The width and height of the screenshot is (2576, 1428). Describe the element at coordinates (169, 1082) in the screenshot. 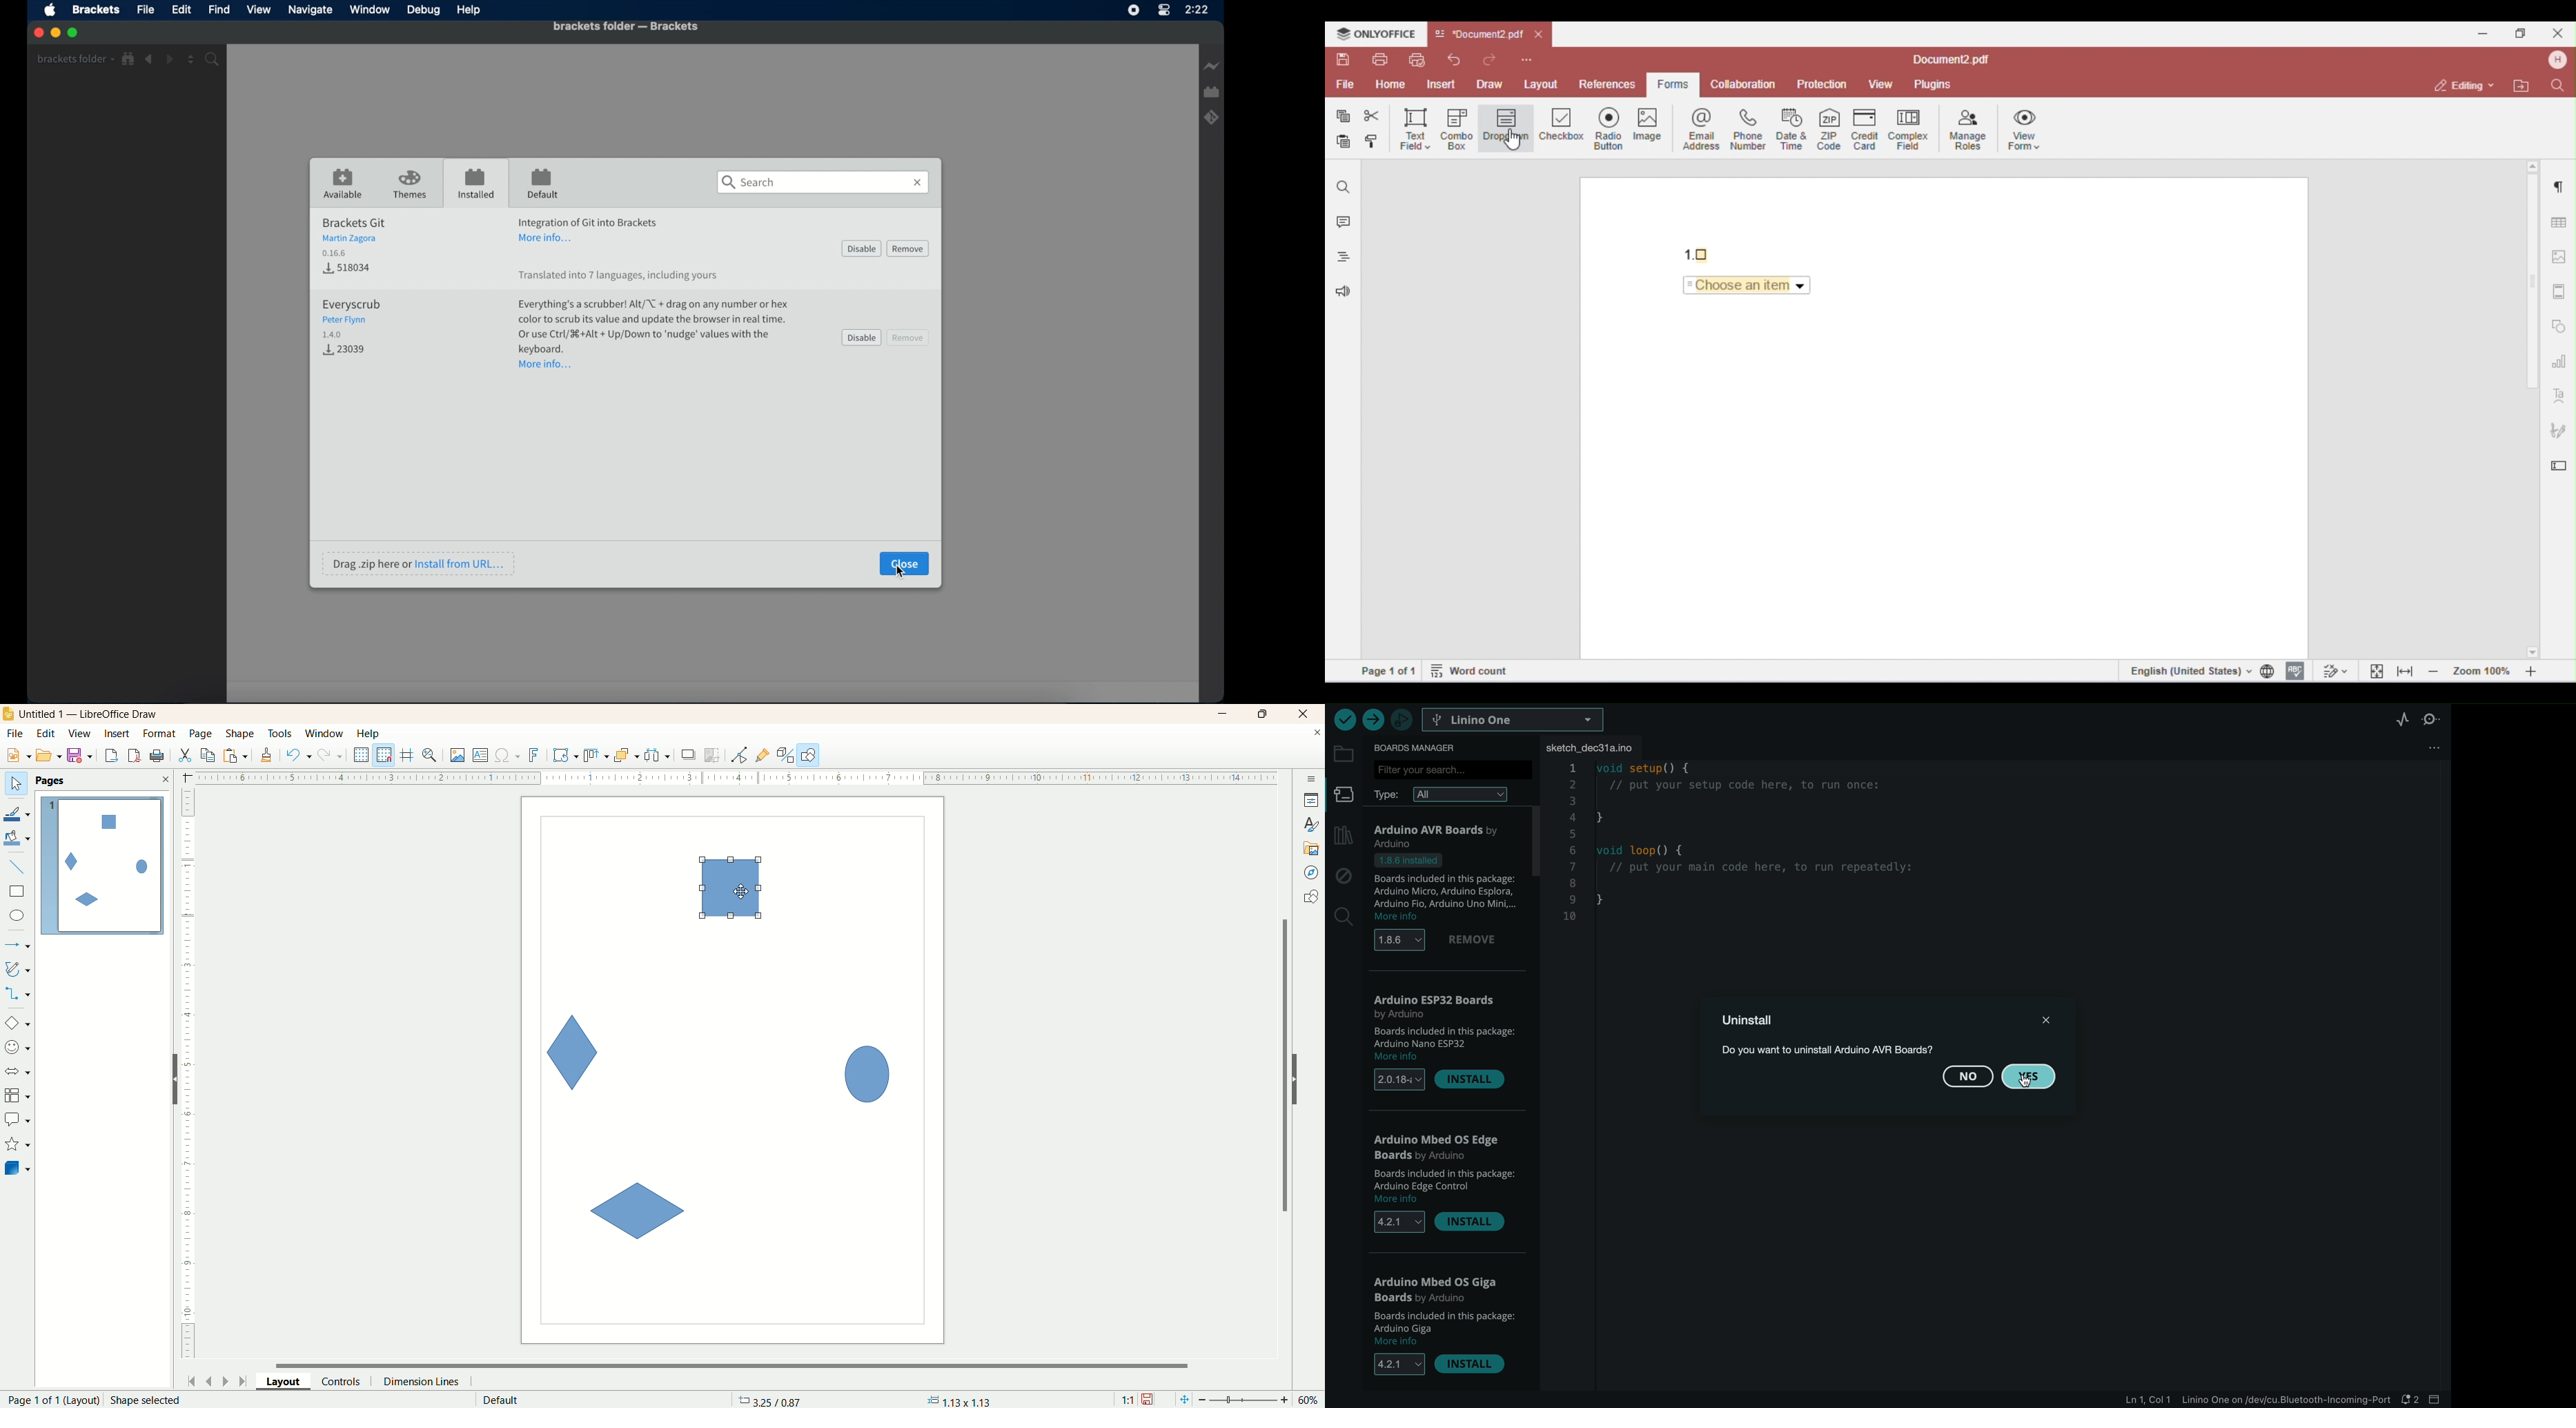

I see `hide` at that location.